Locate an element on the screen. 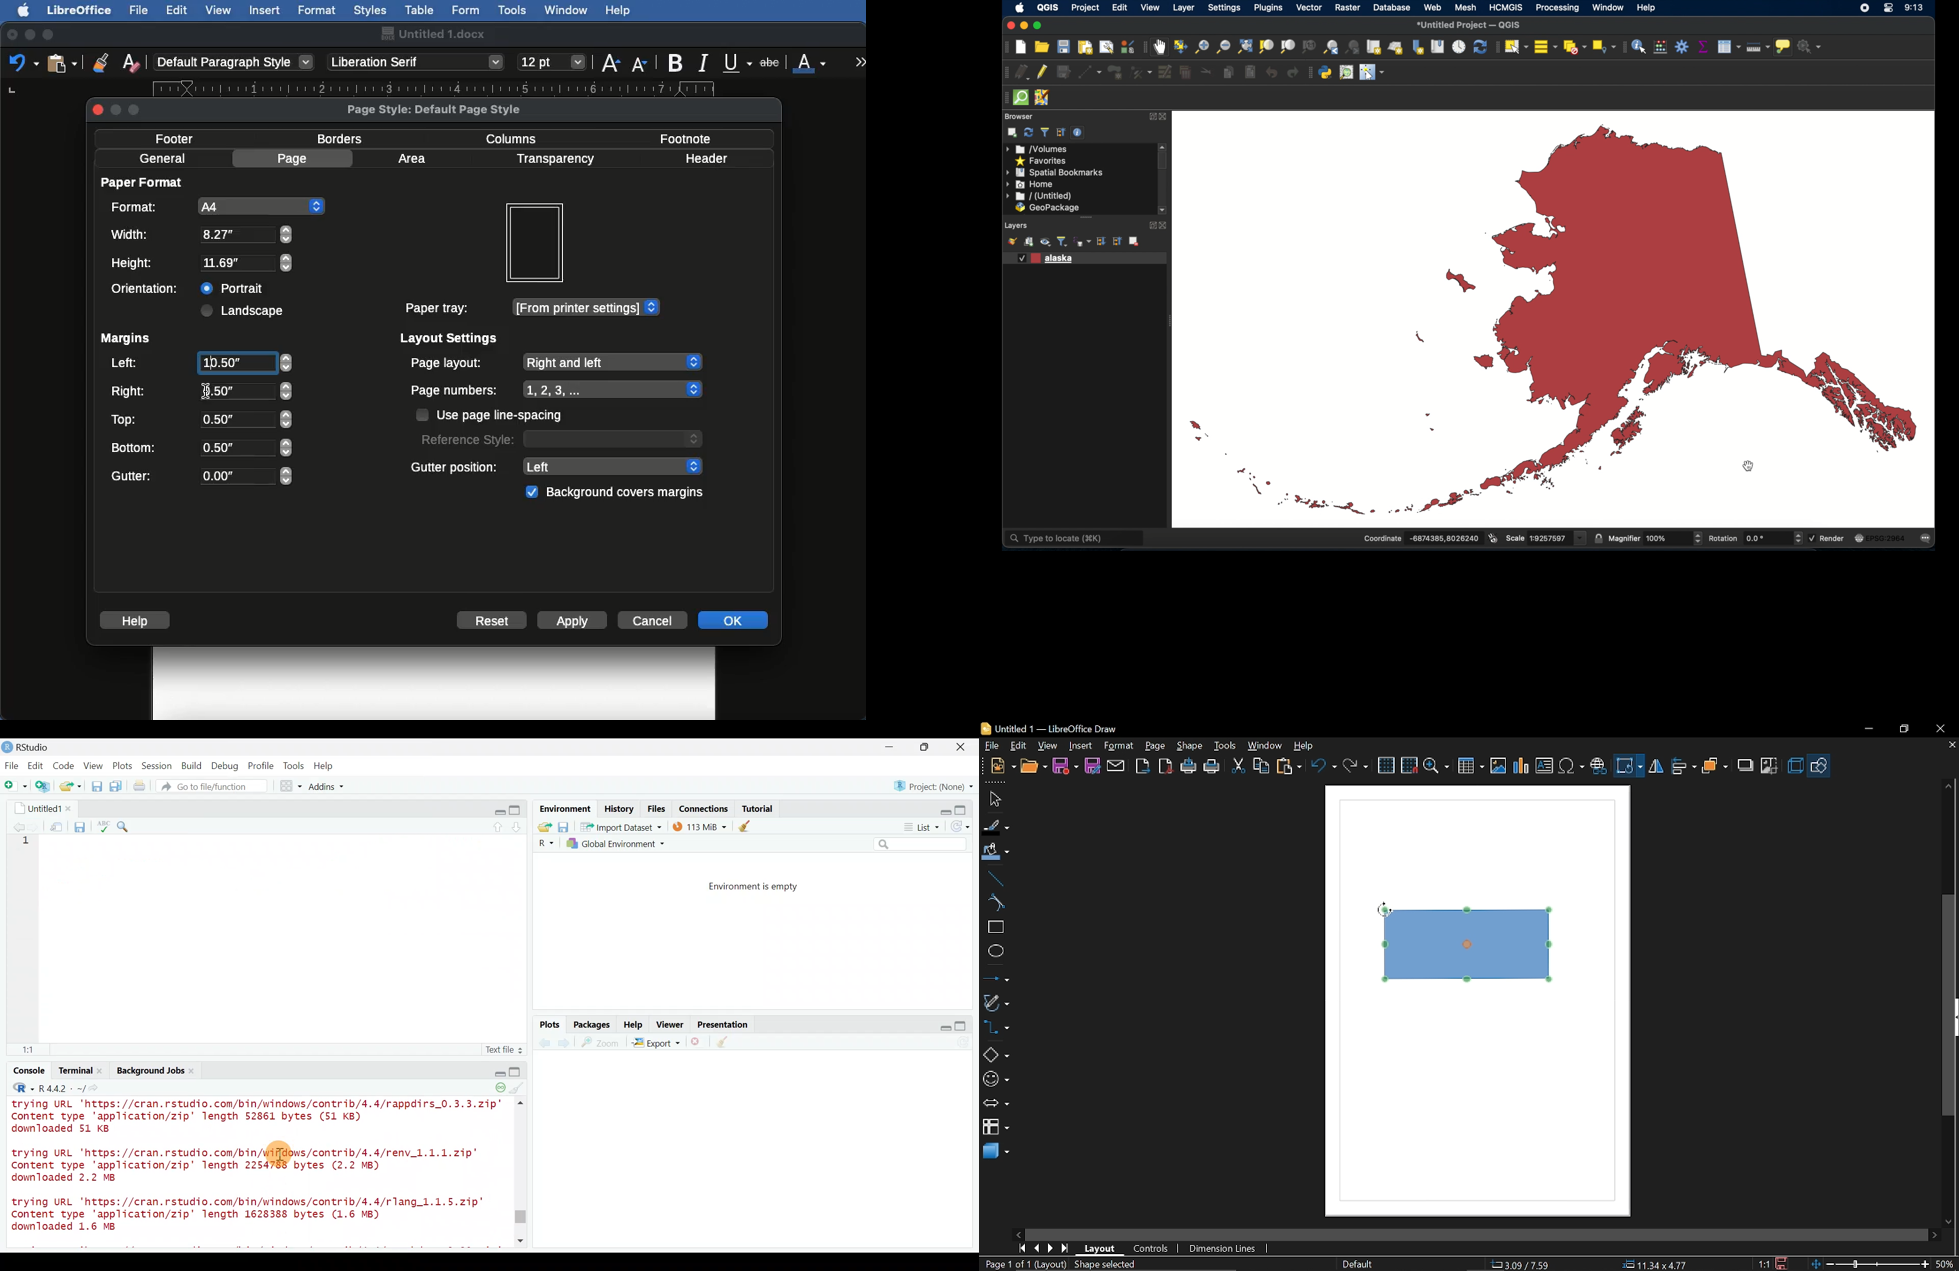  Page numbers is located at coordinates (557, 390).